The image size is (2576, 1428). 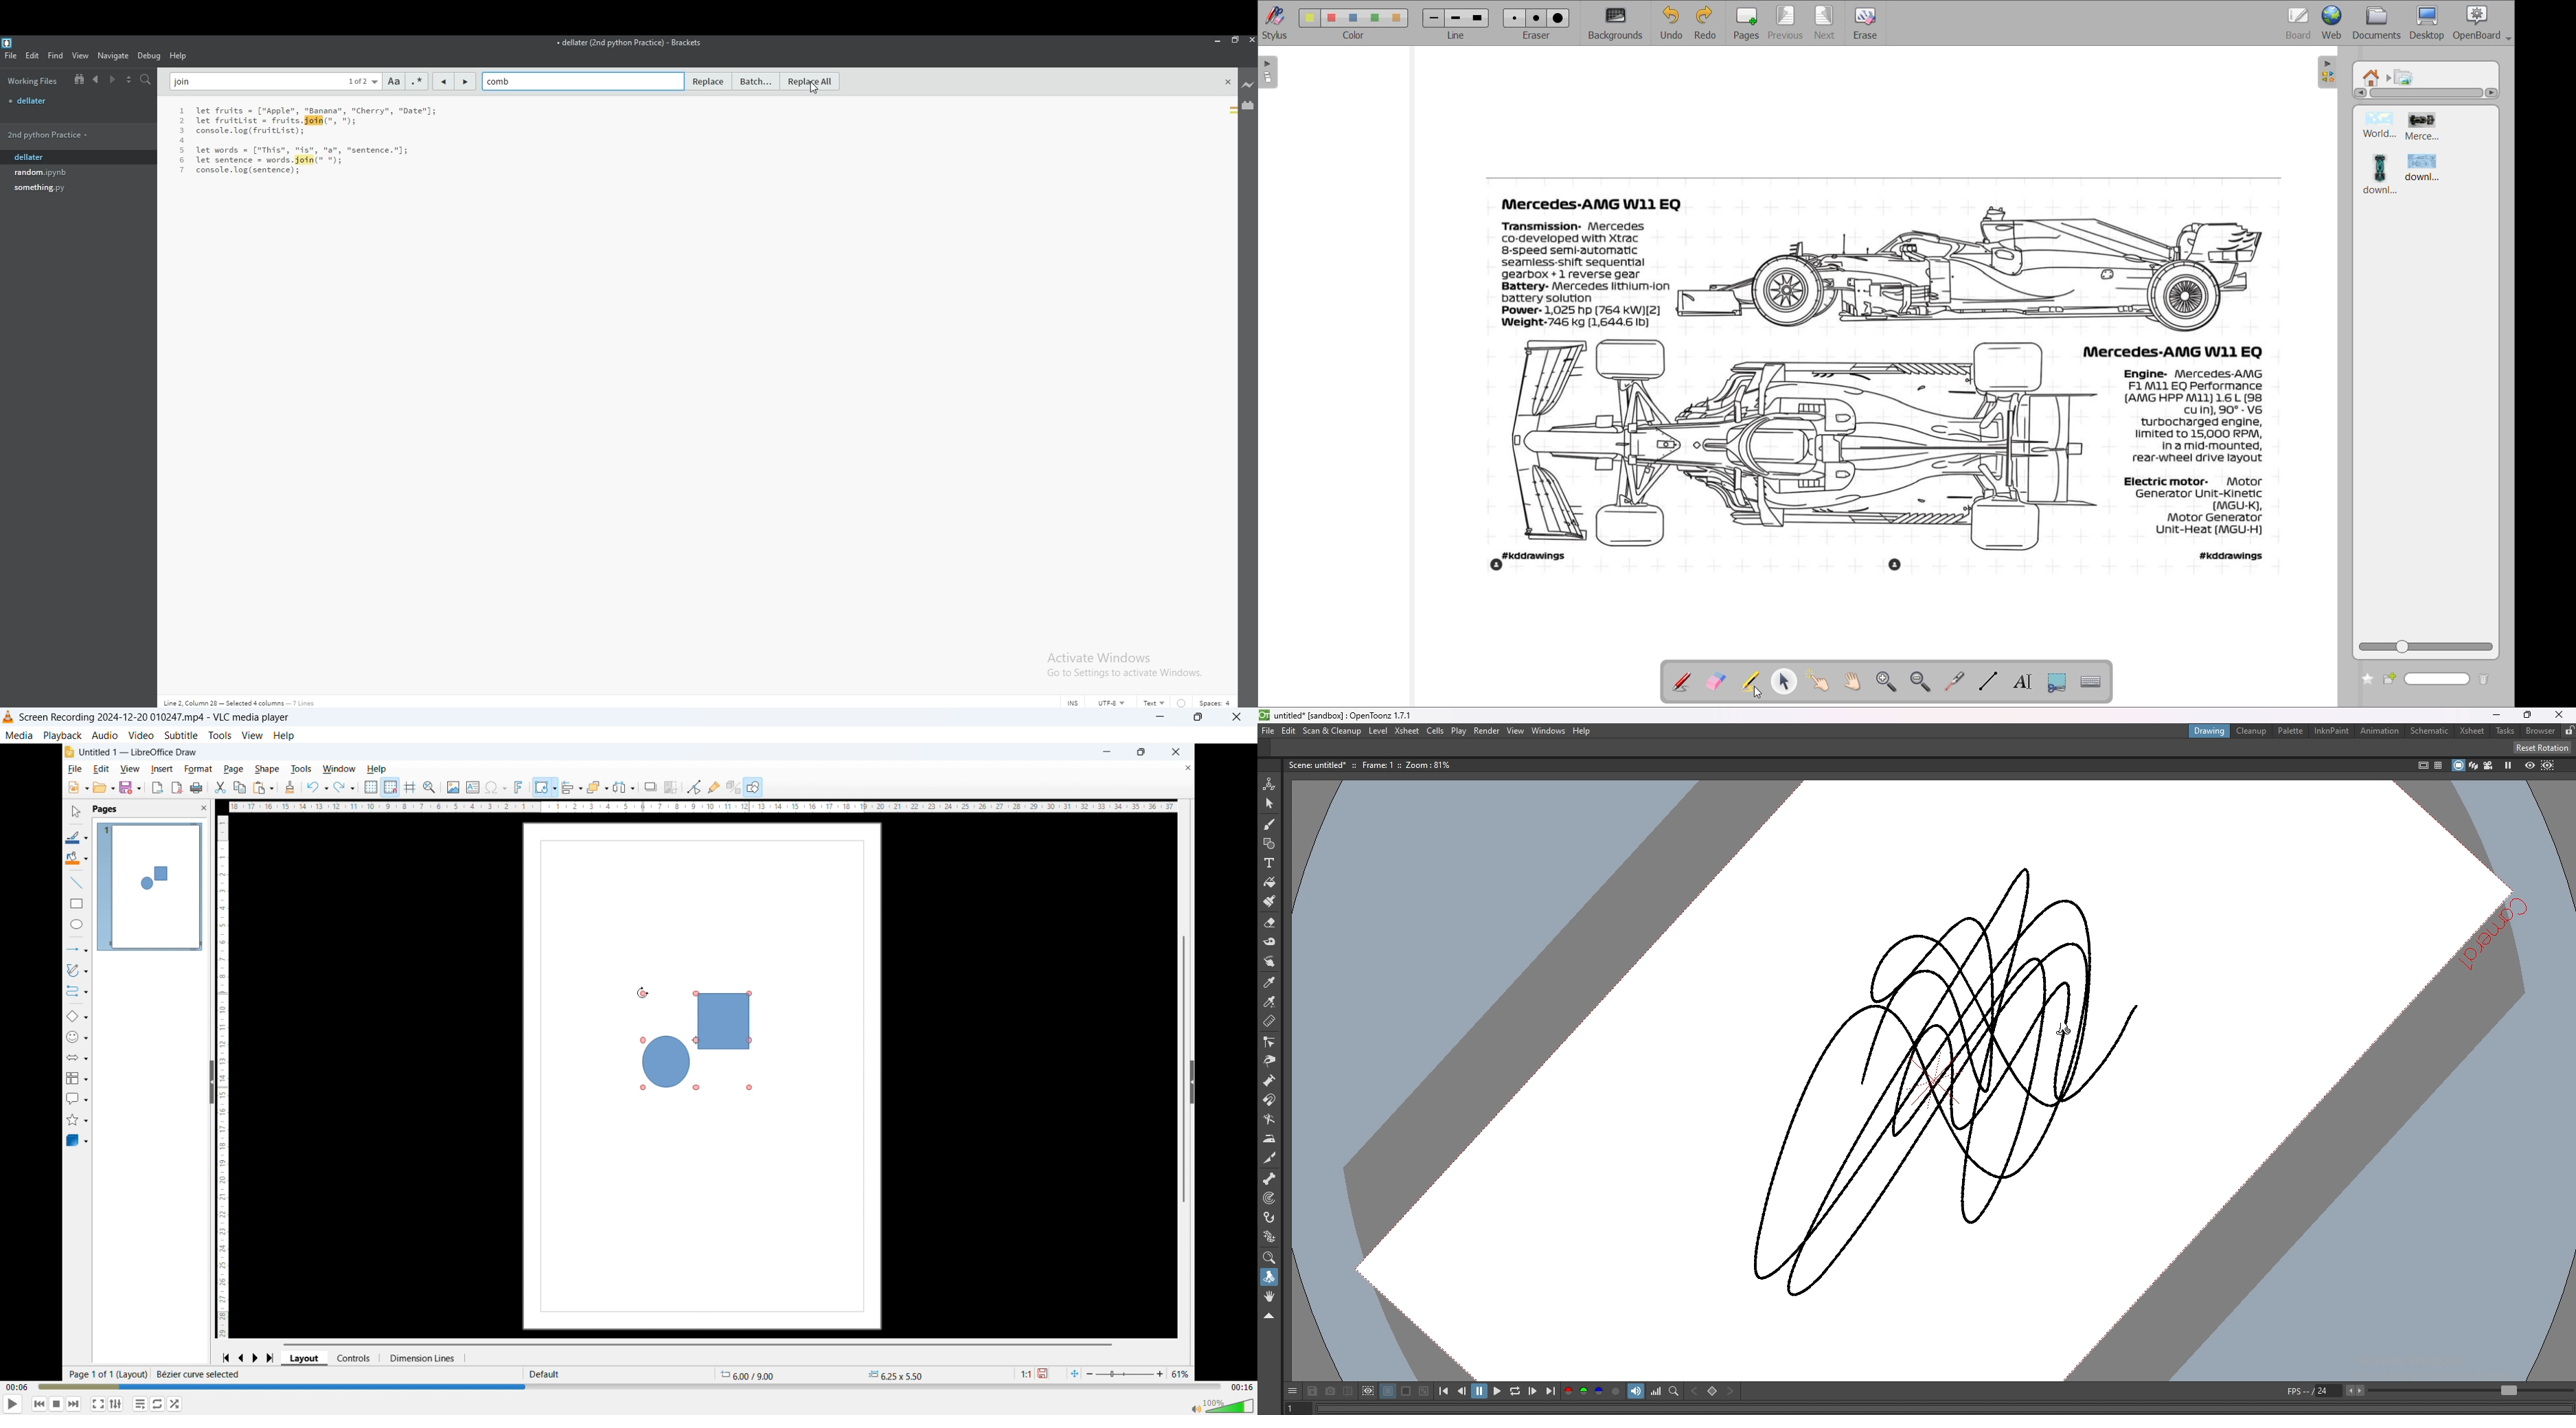 What do you see at coordinates (1268, 731) in the screenshot?
I see `file` at bounding box center [1268, 731].